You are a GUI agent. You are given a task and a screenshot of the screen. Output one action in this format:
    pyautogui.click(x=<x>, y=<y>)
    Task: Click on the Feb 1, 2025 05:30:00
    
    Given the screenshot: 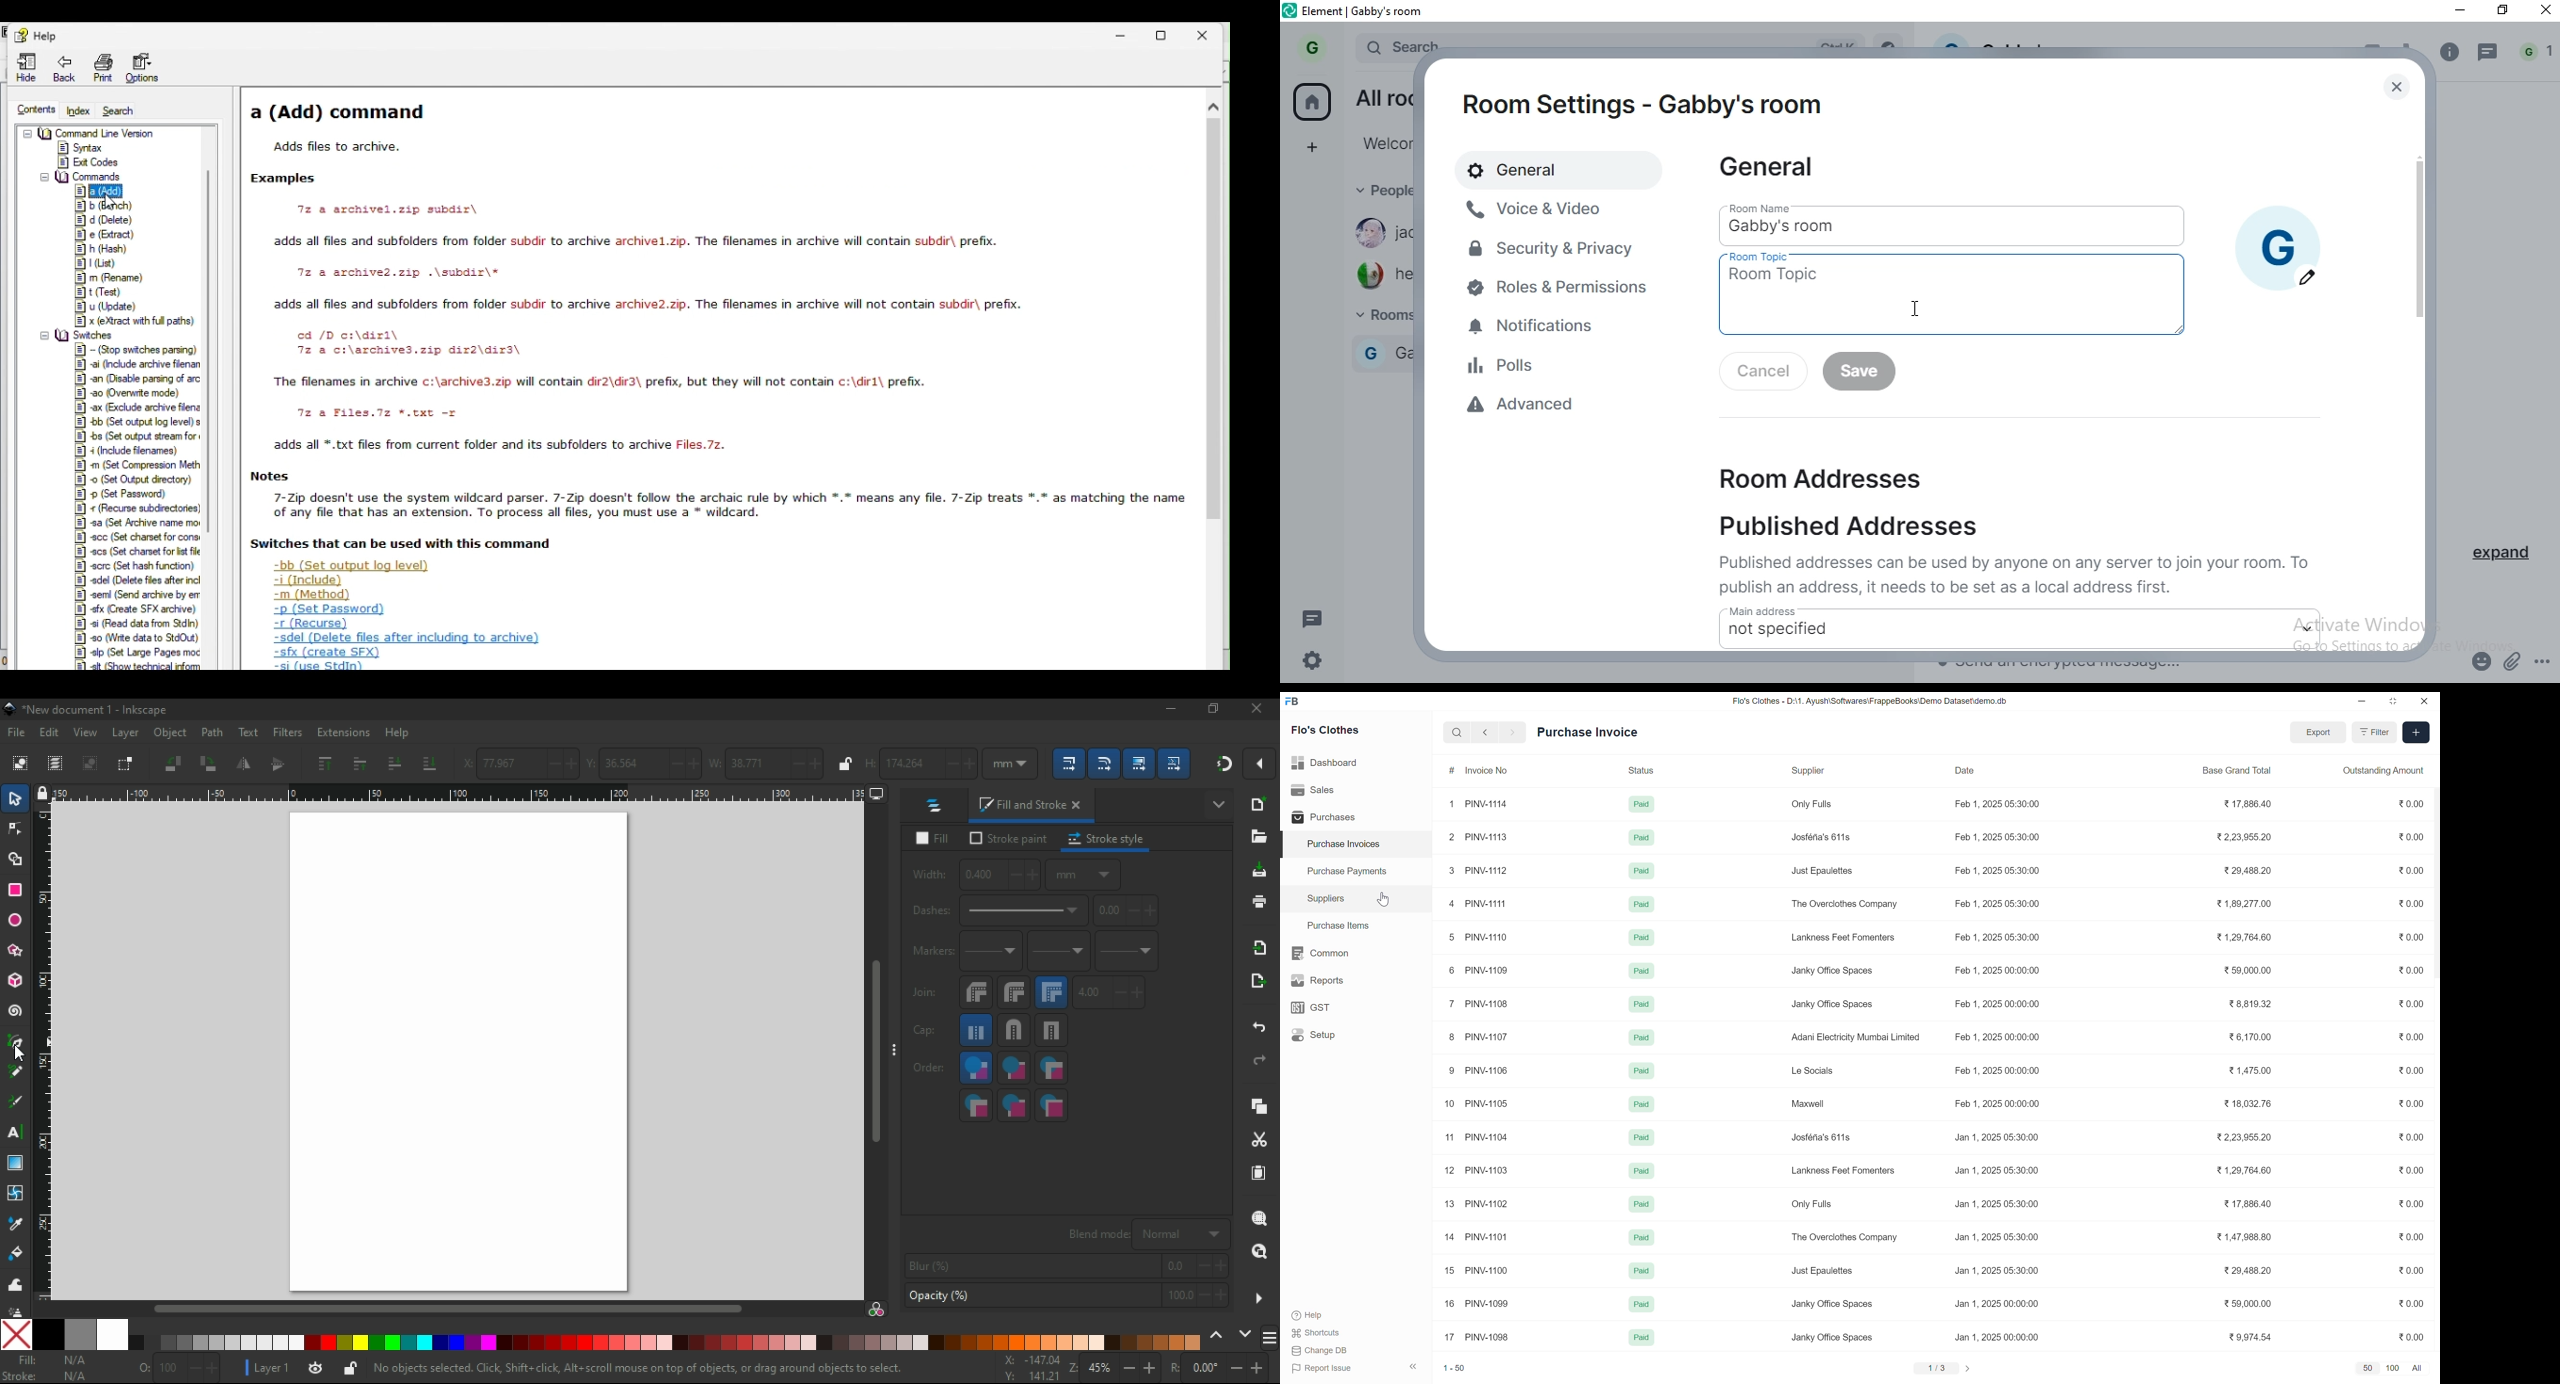 What is the action you would take?
    pyautogui.click(x=1998, y=903)
    